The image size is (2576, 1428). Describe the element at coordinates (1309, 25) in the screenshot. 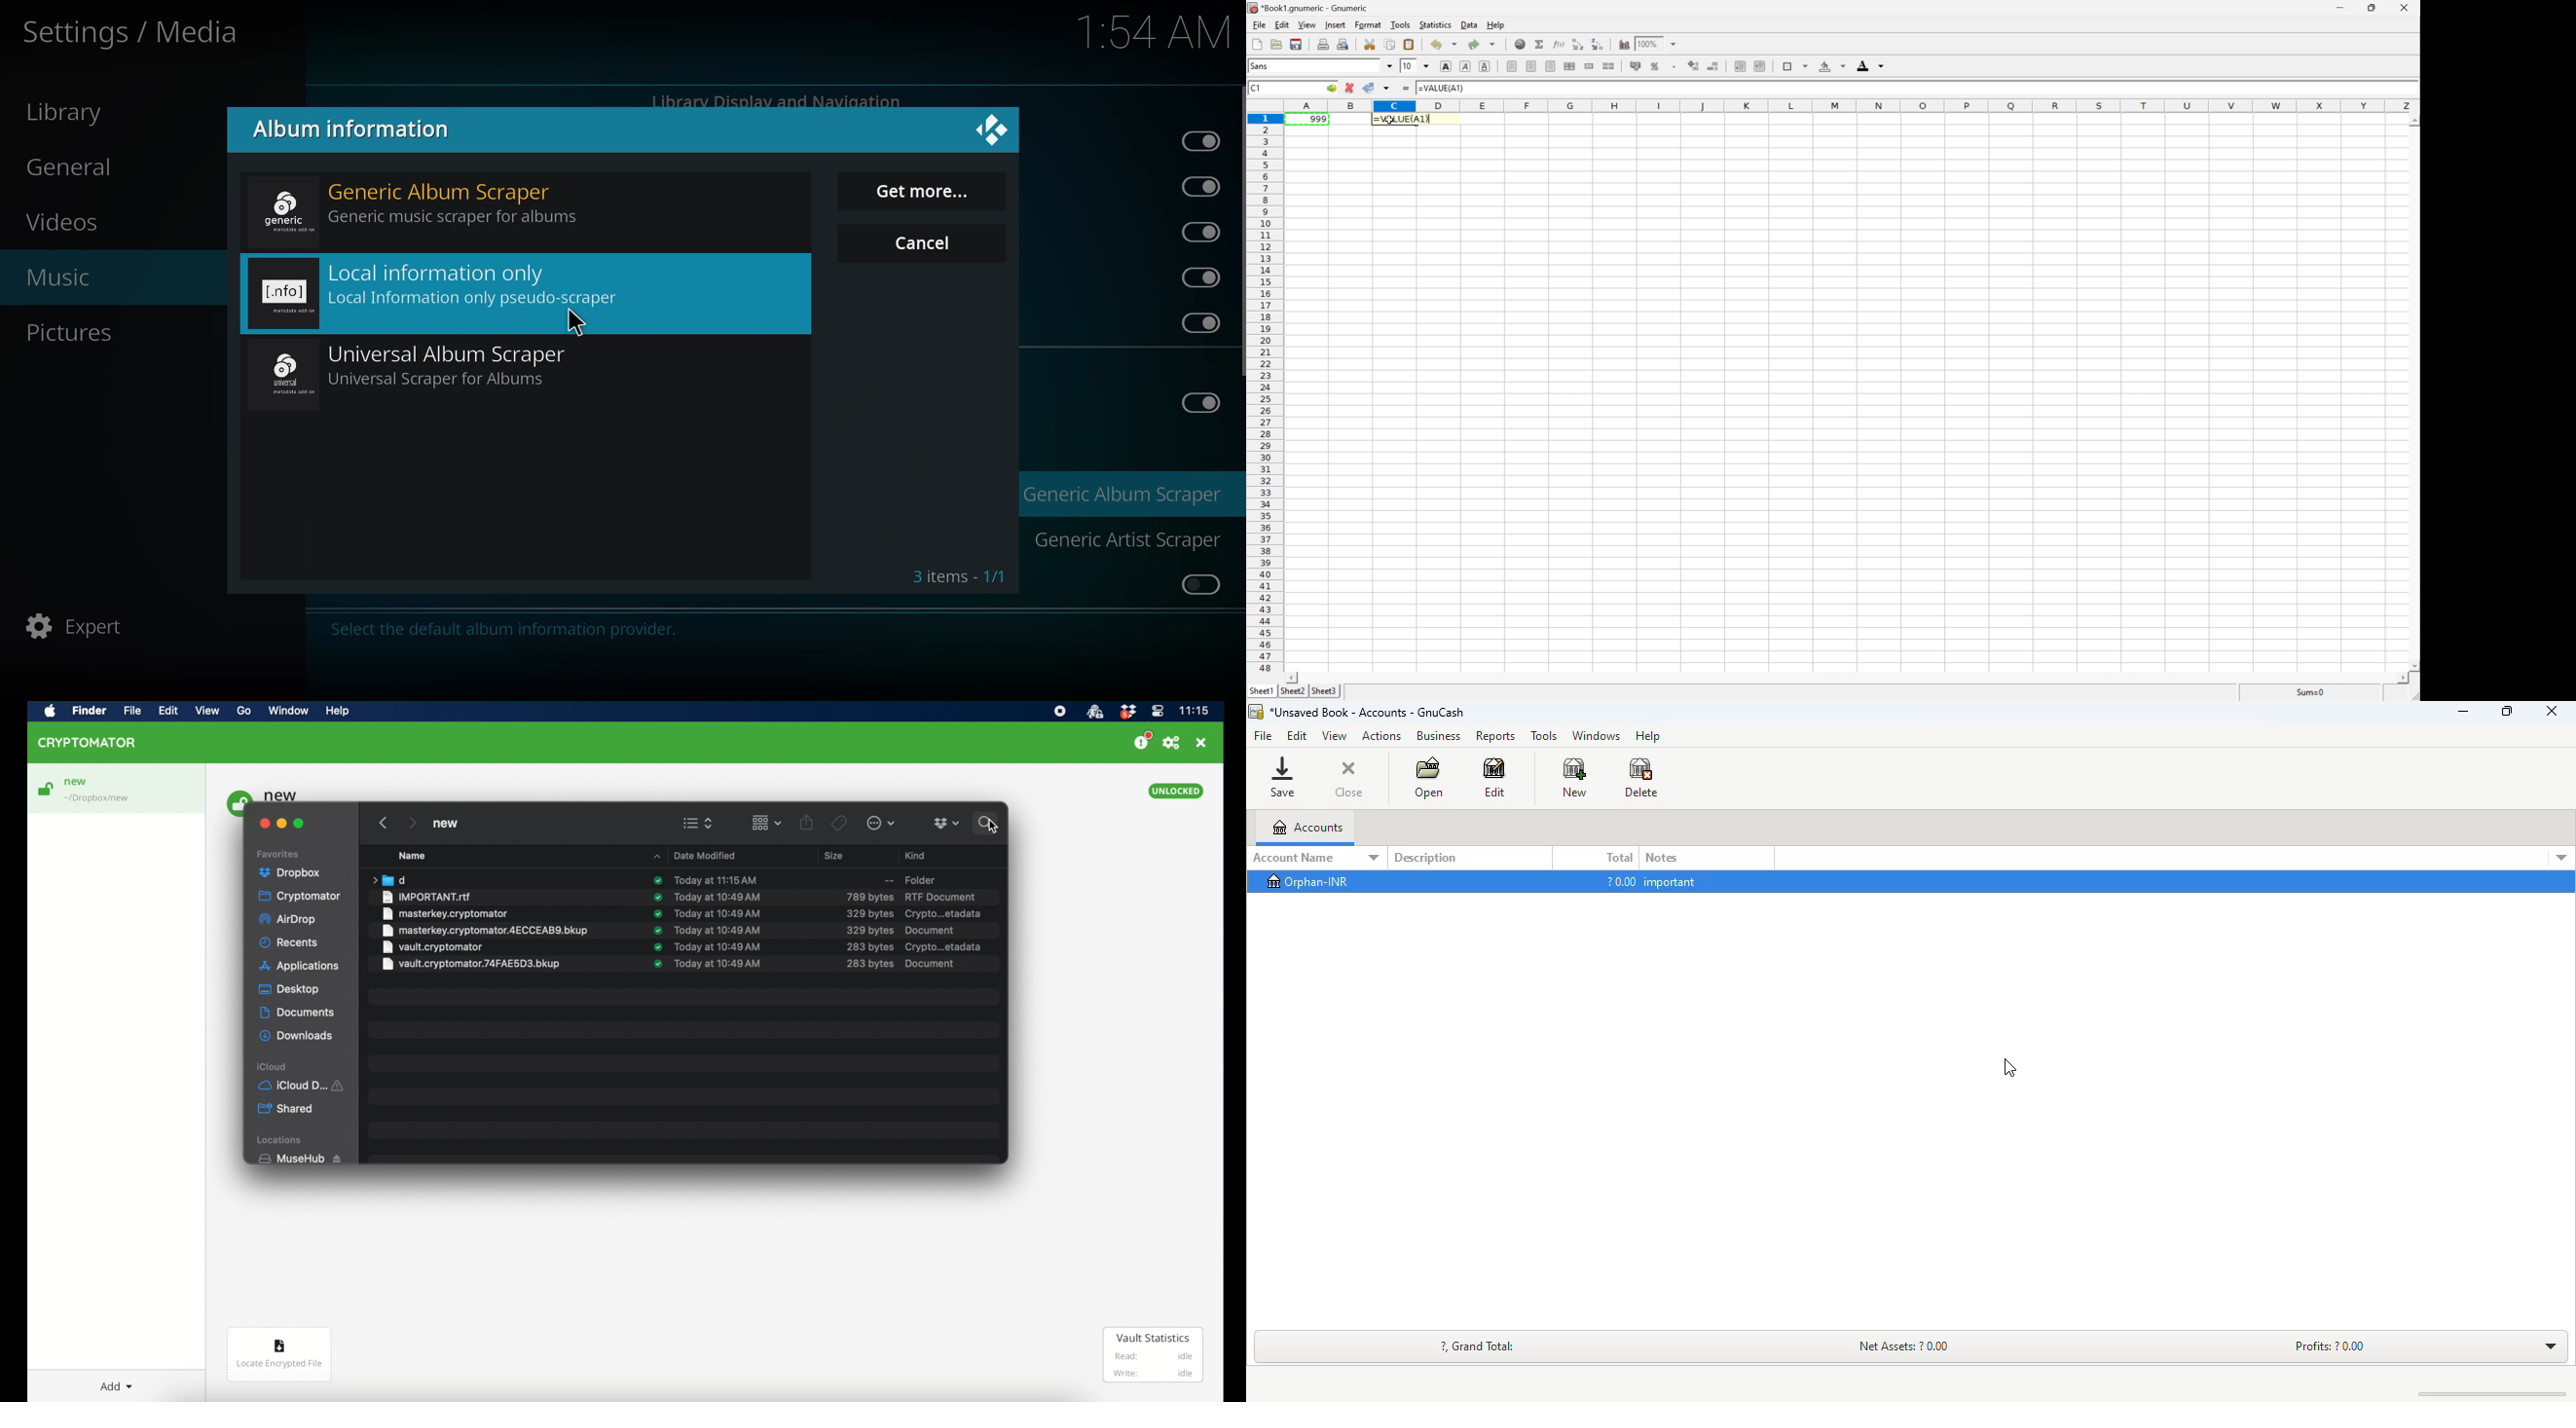

I see `view` at that location.